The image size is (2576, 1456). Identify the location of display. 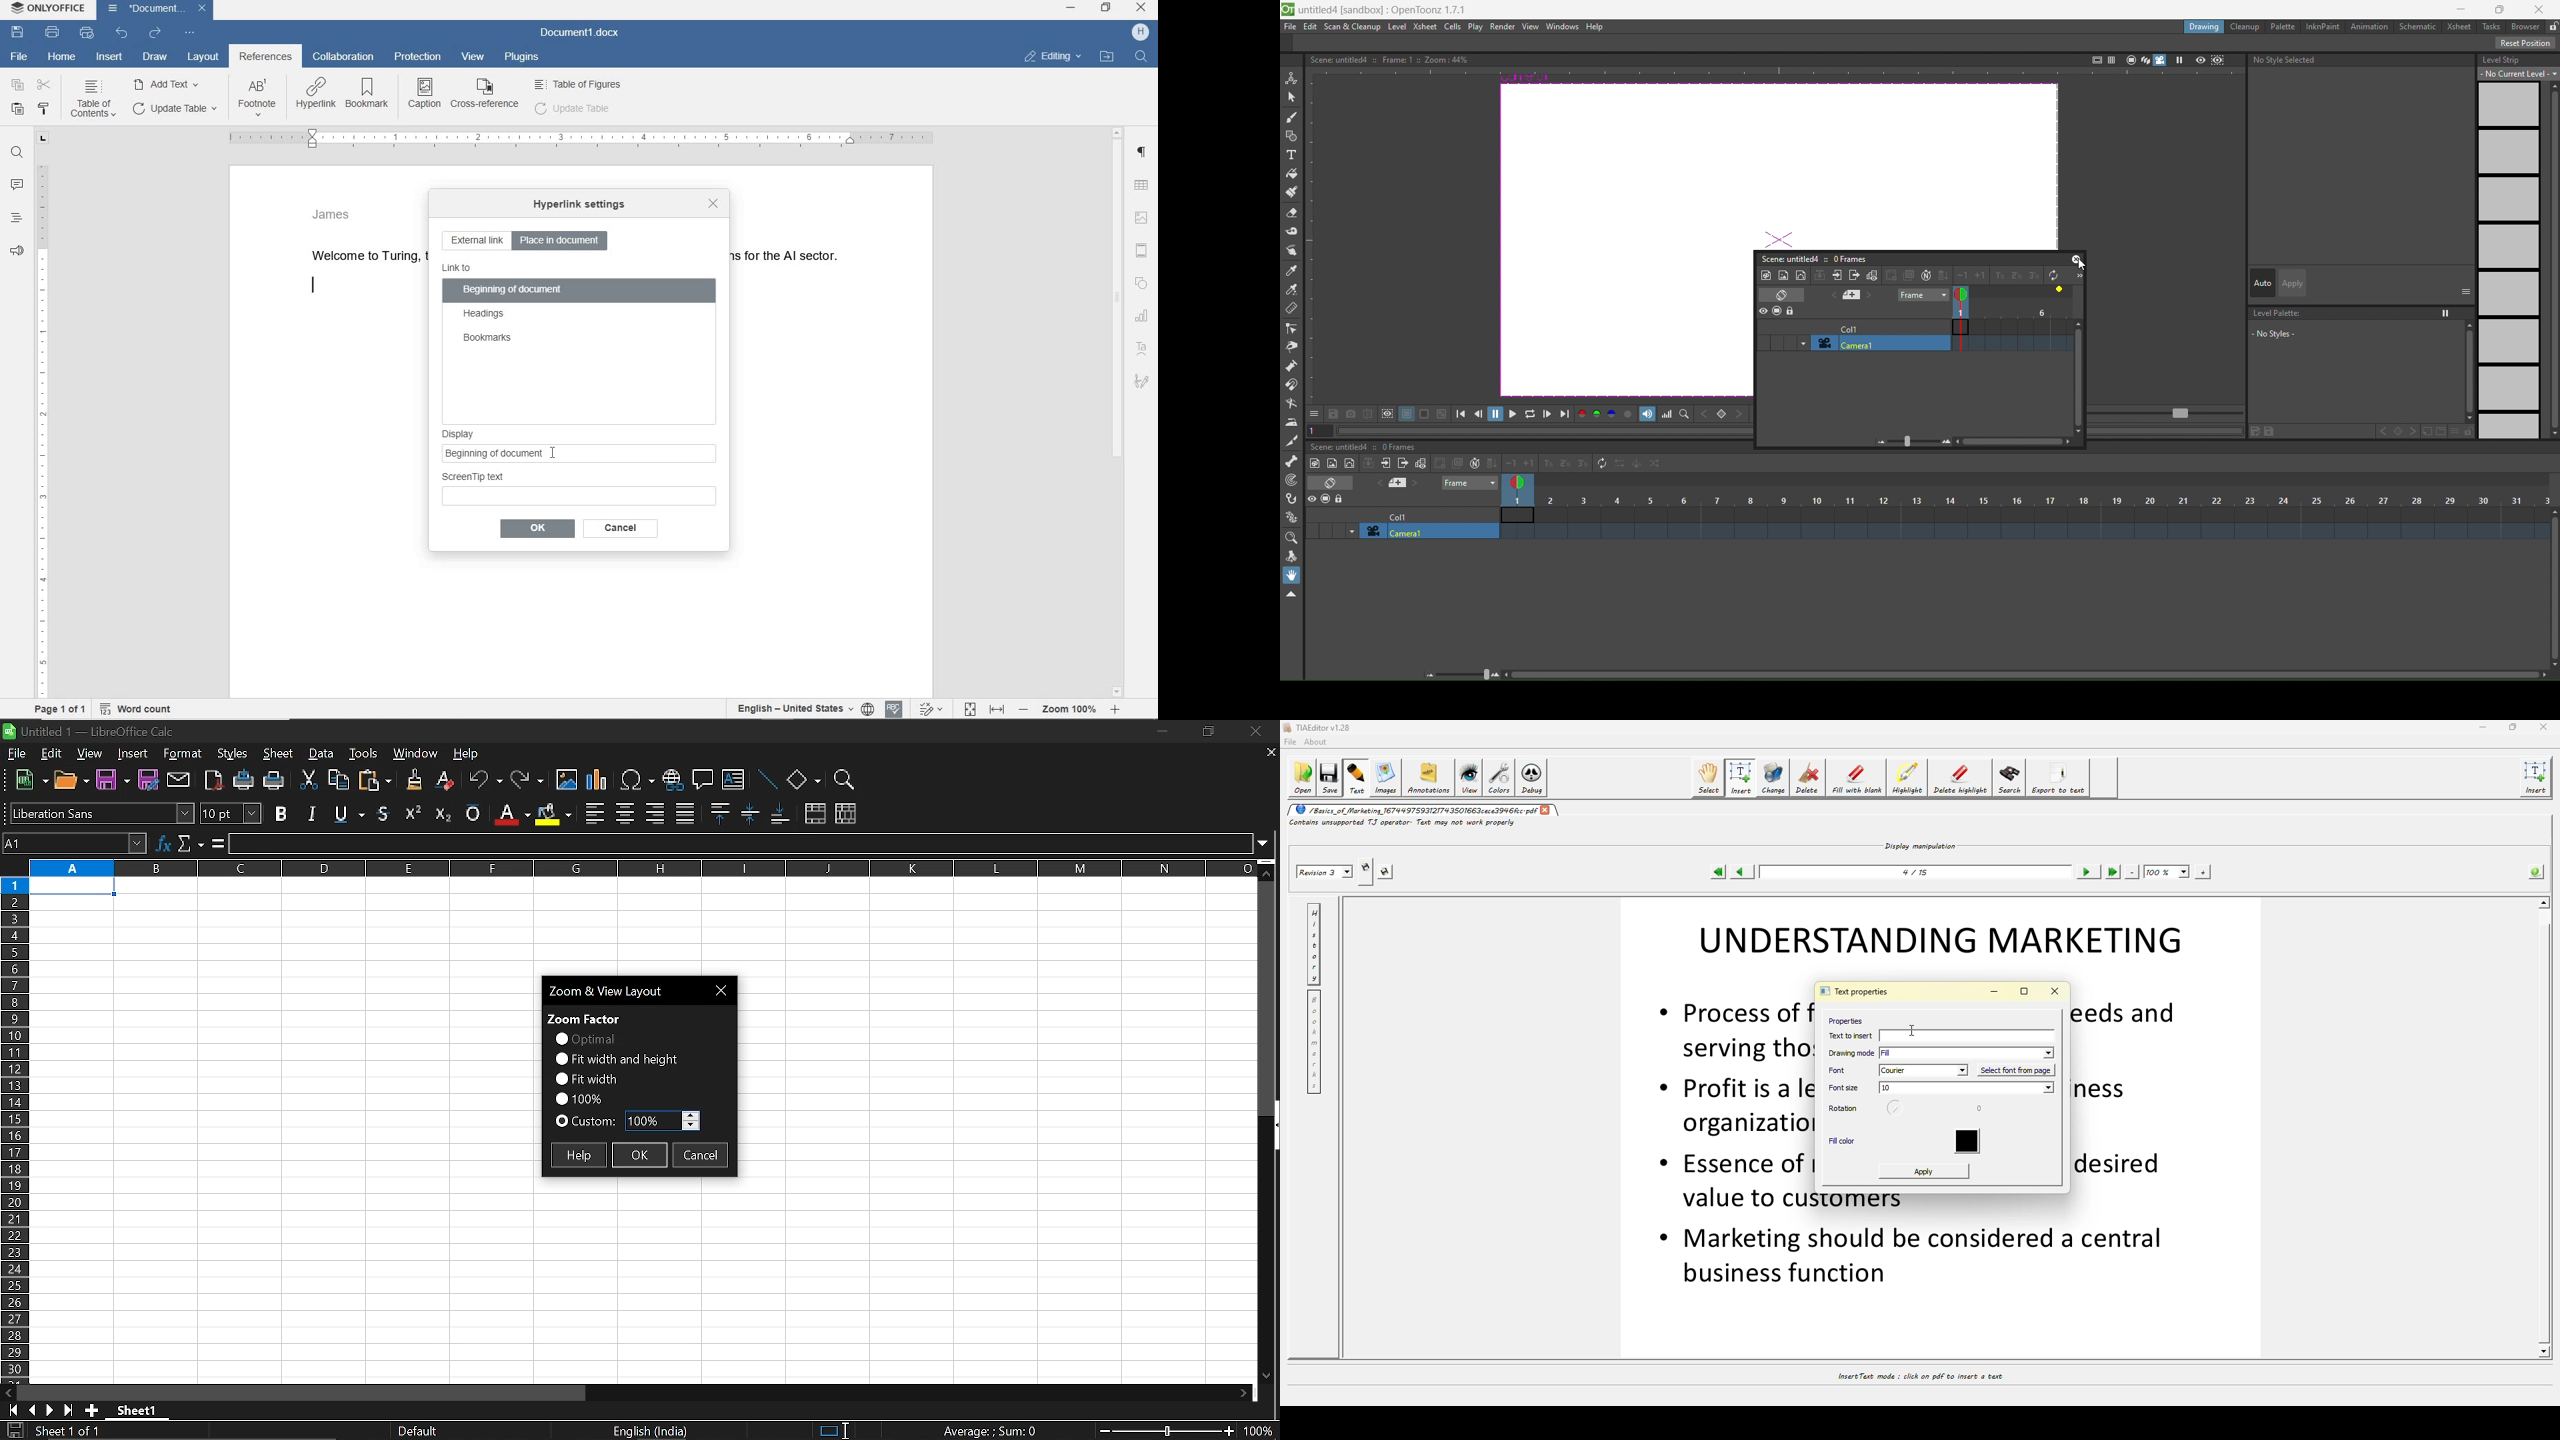
(581, 430).